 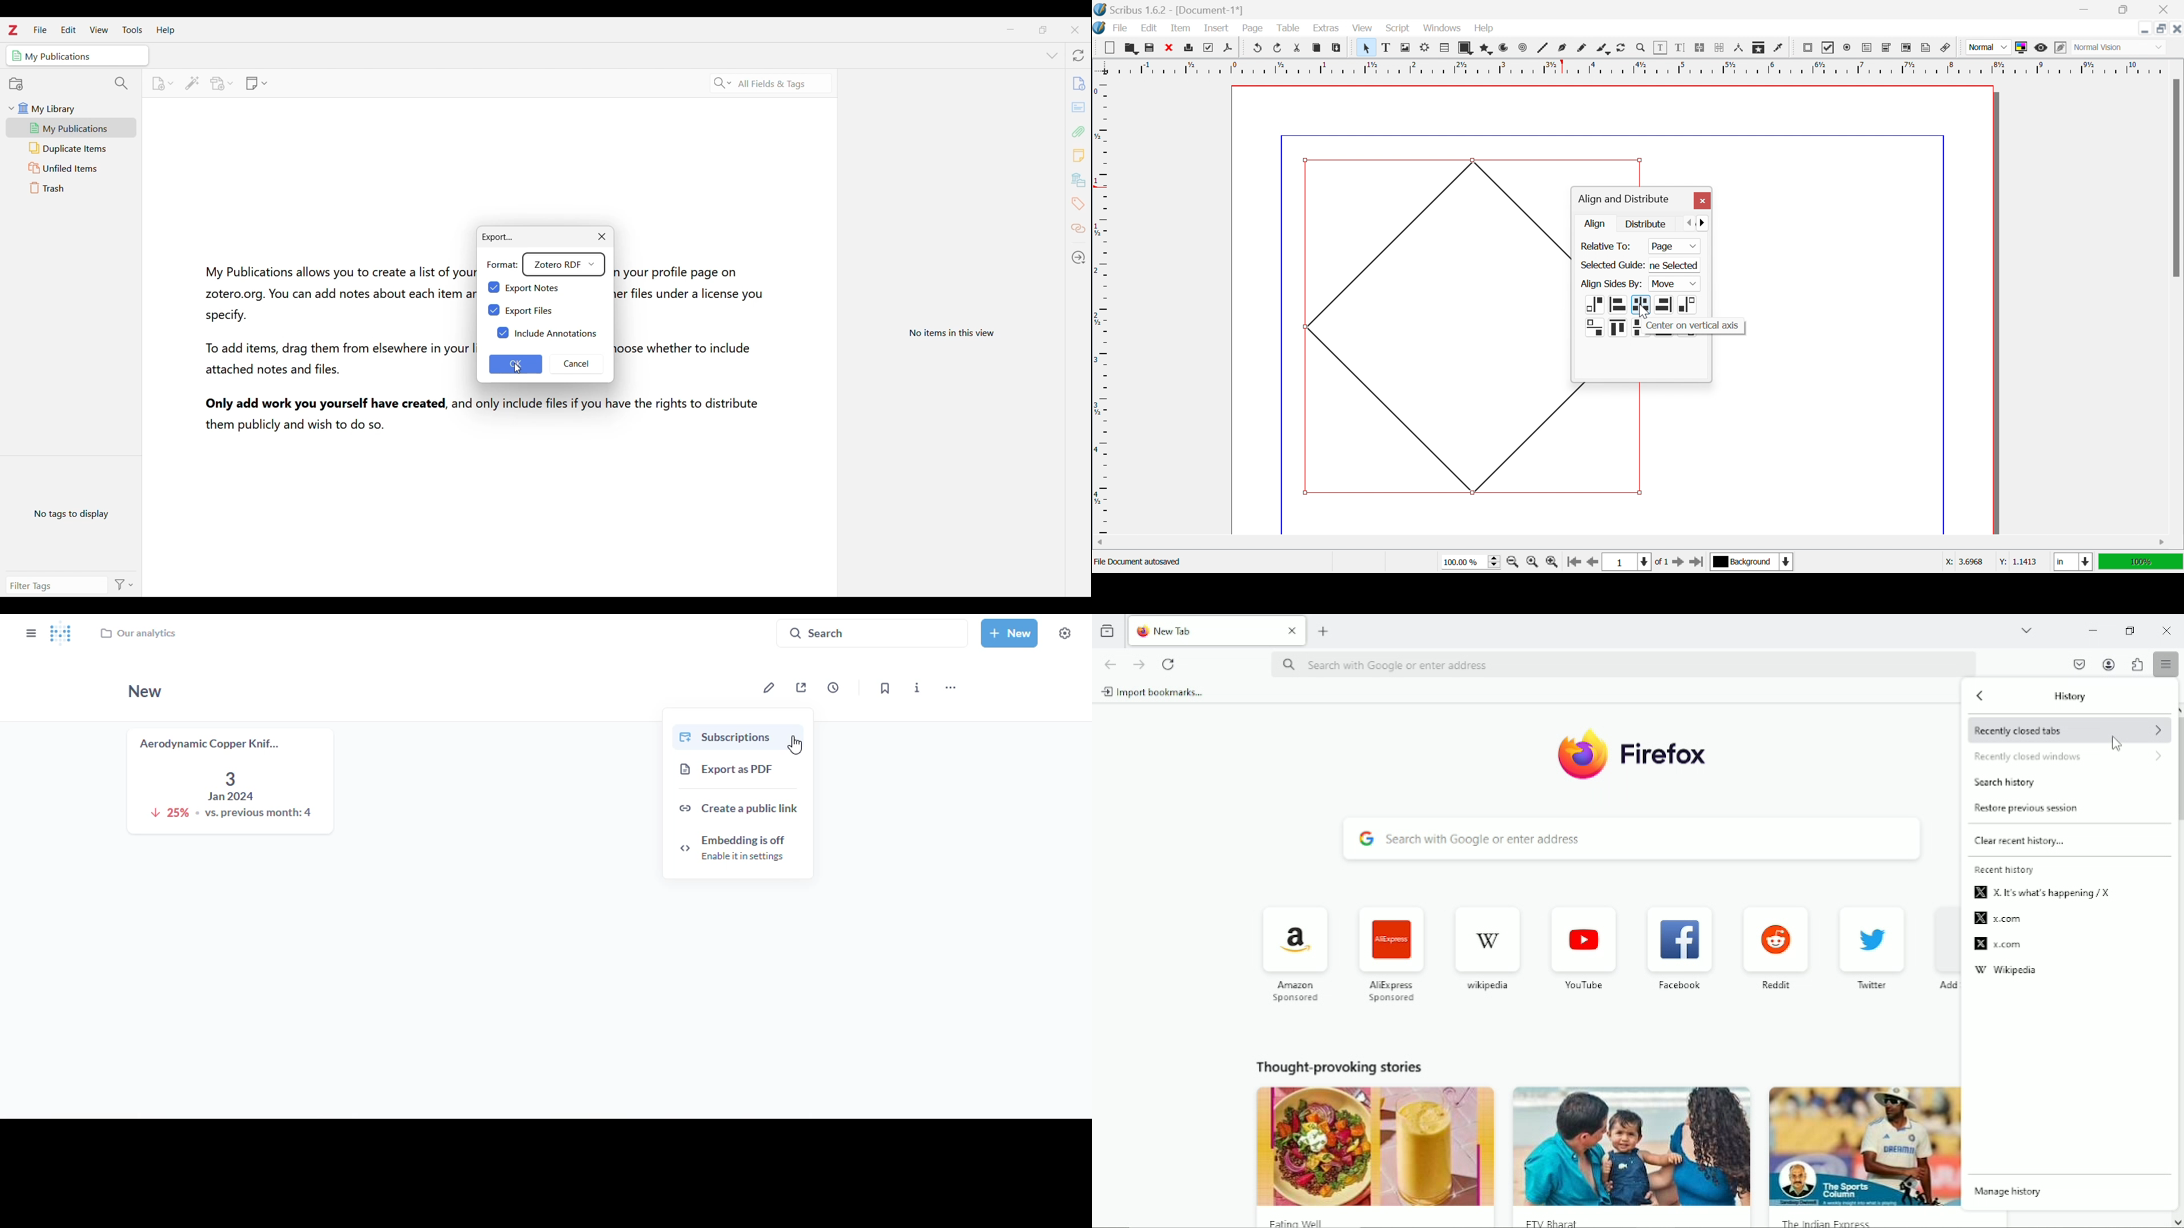 I want to click on Notes, so click(x=1080, y=155).